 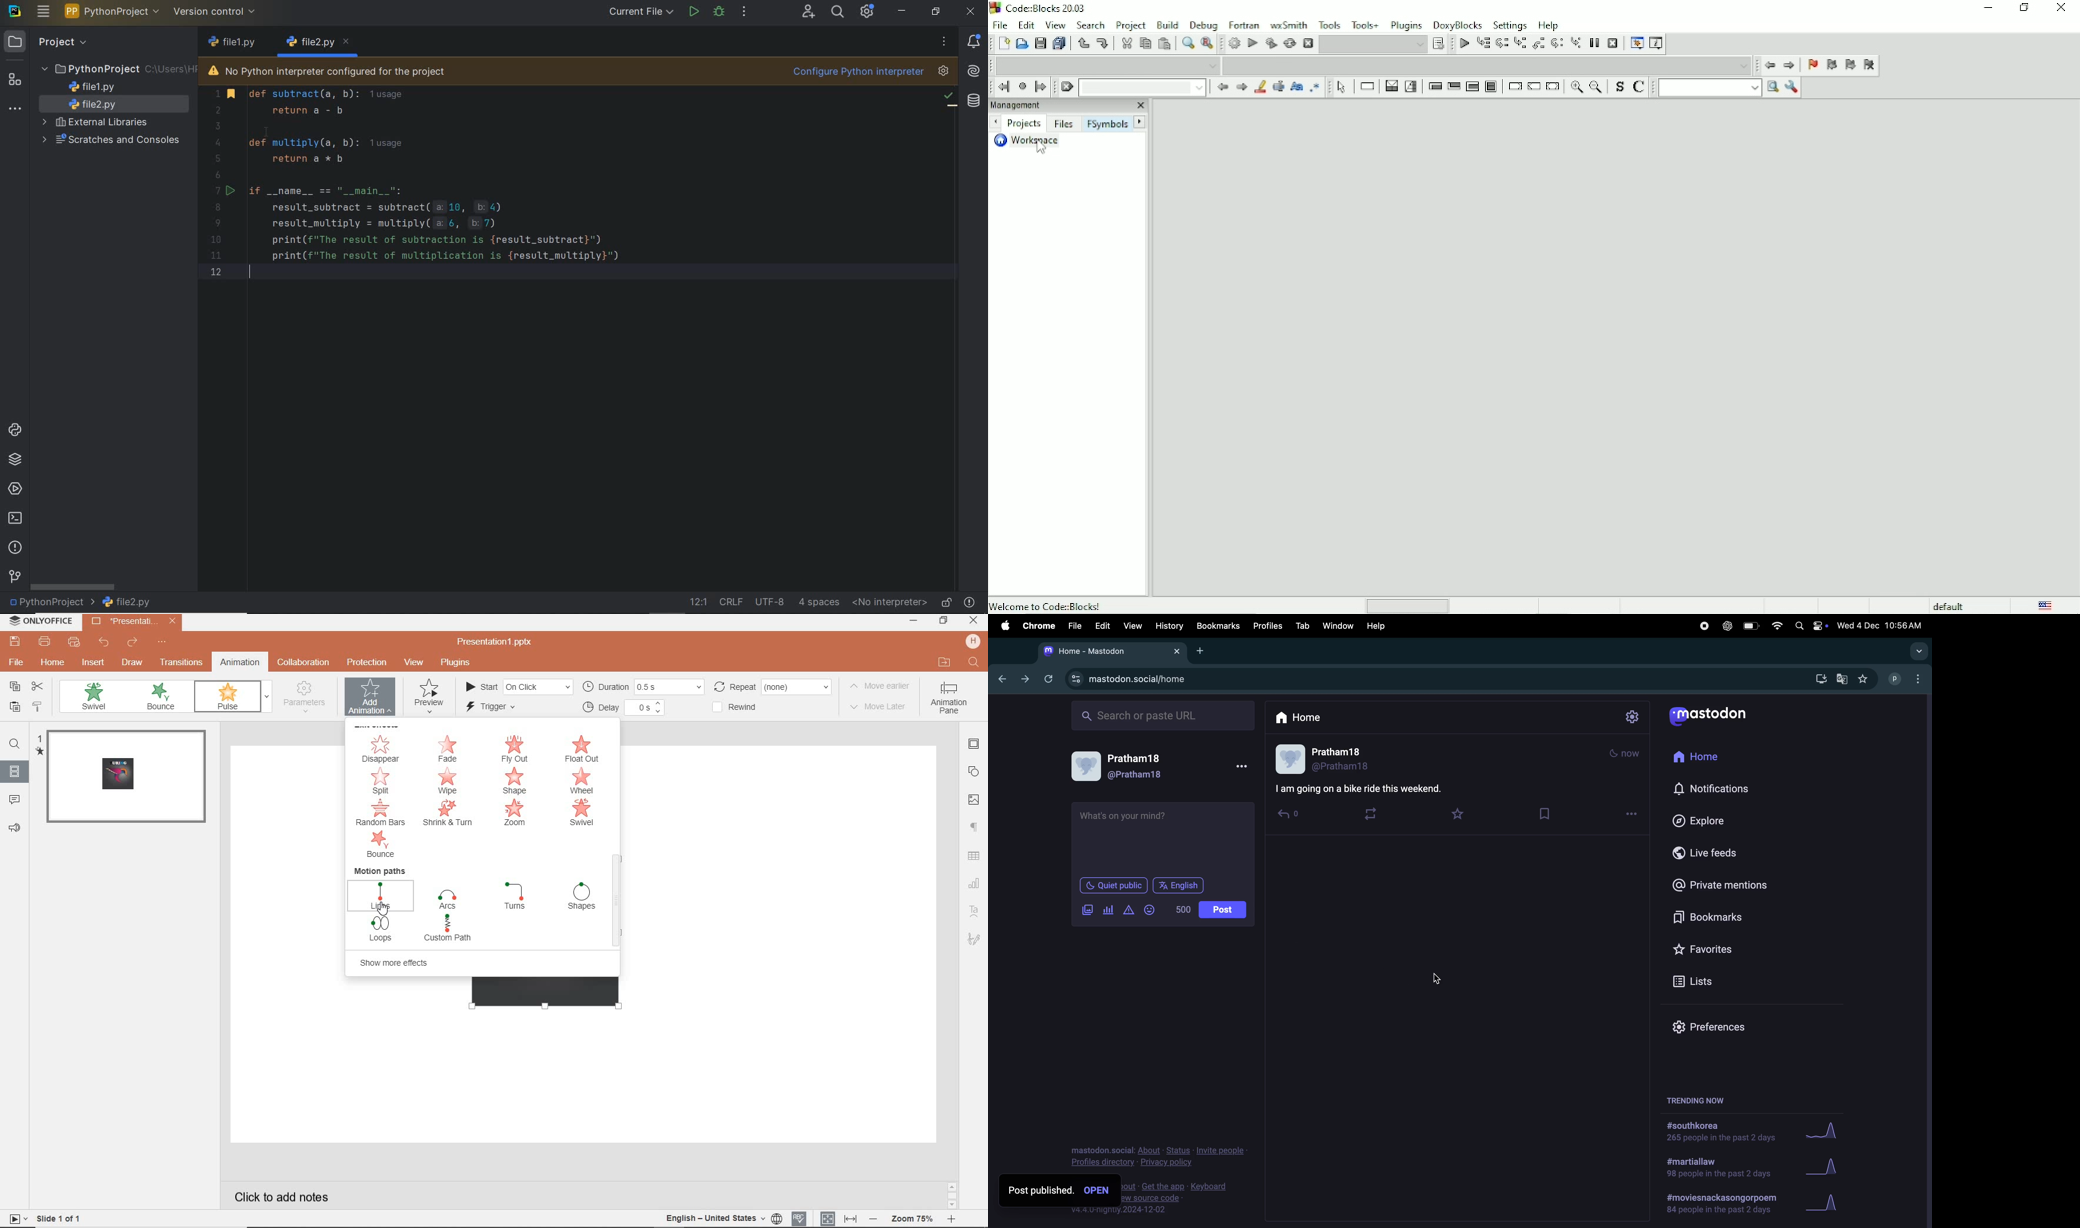 What do you see at coordinates (93, 697) in the screenshot?
I see `swivel` at bounding box center [93, 697].